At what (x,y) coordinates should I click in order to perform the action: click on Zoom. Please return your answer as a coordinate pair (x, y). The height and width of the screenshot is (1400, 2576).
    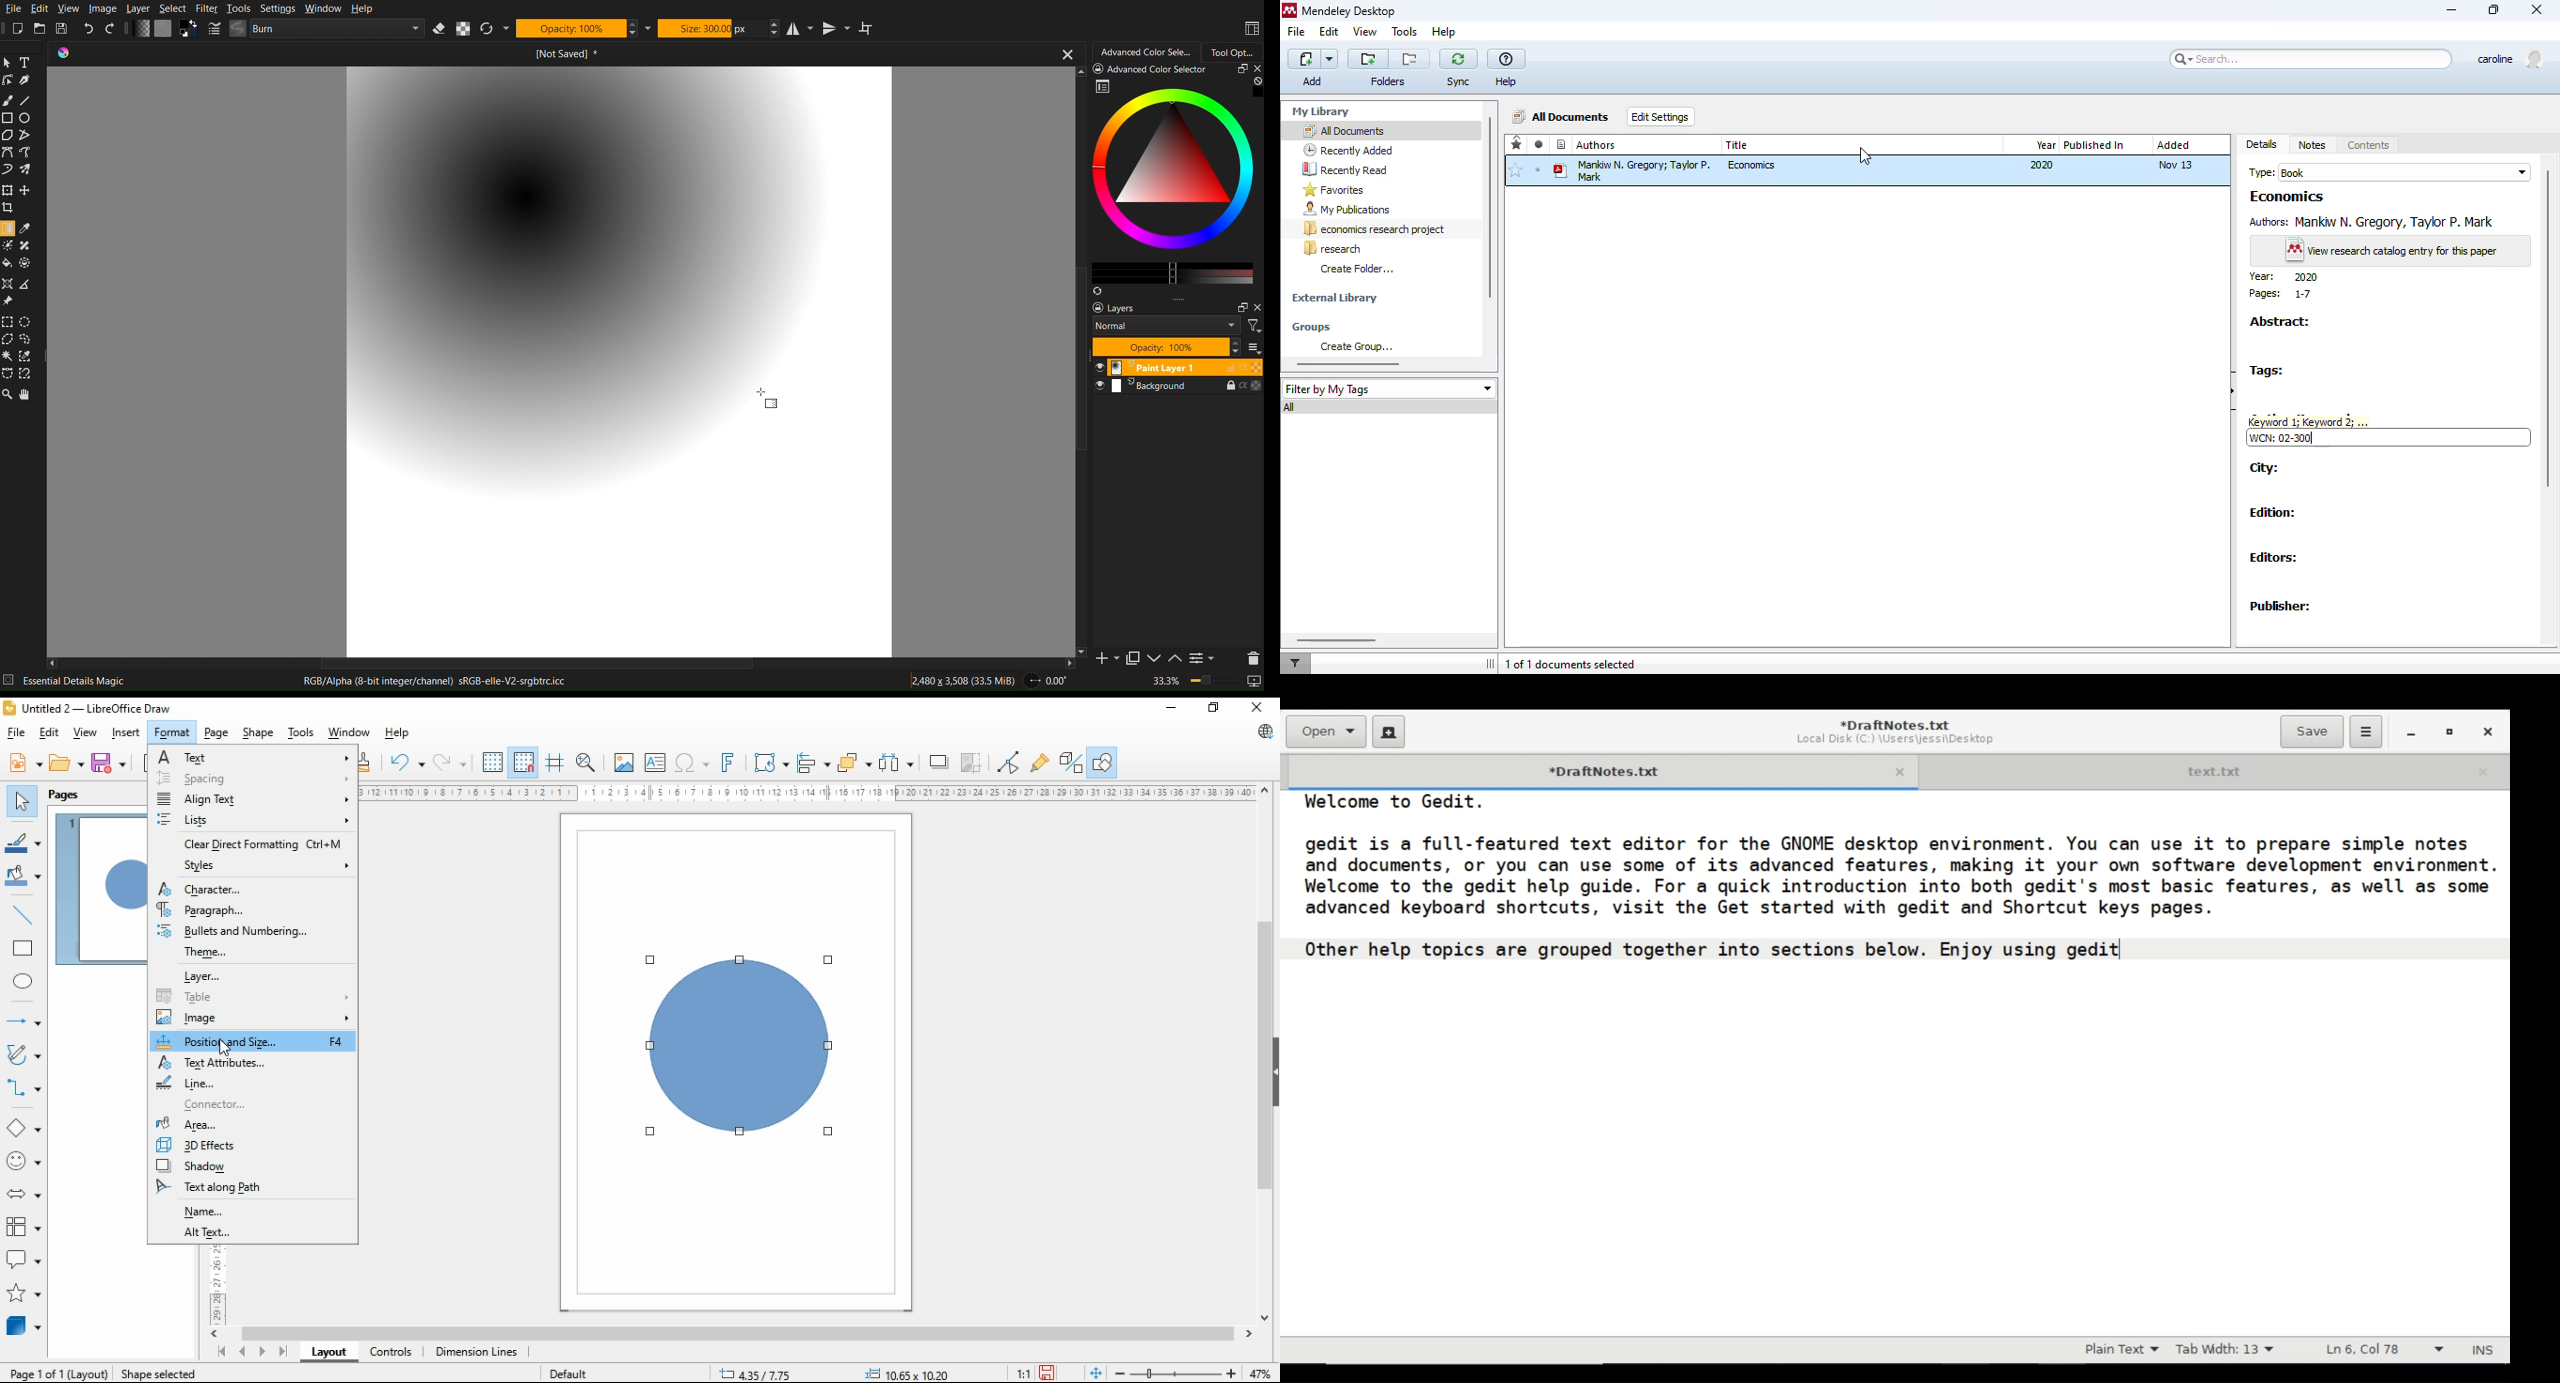
    Looking at the image, I should click on (1208, 683).